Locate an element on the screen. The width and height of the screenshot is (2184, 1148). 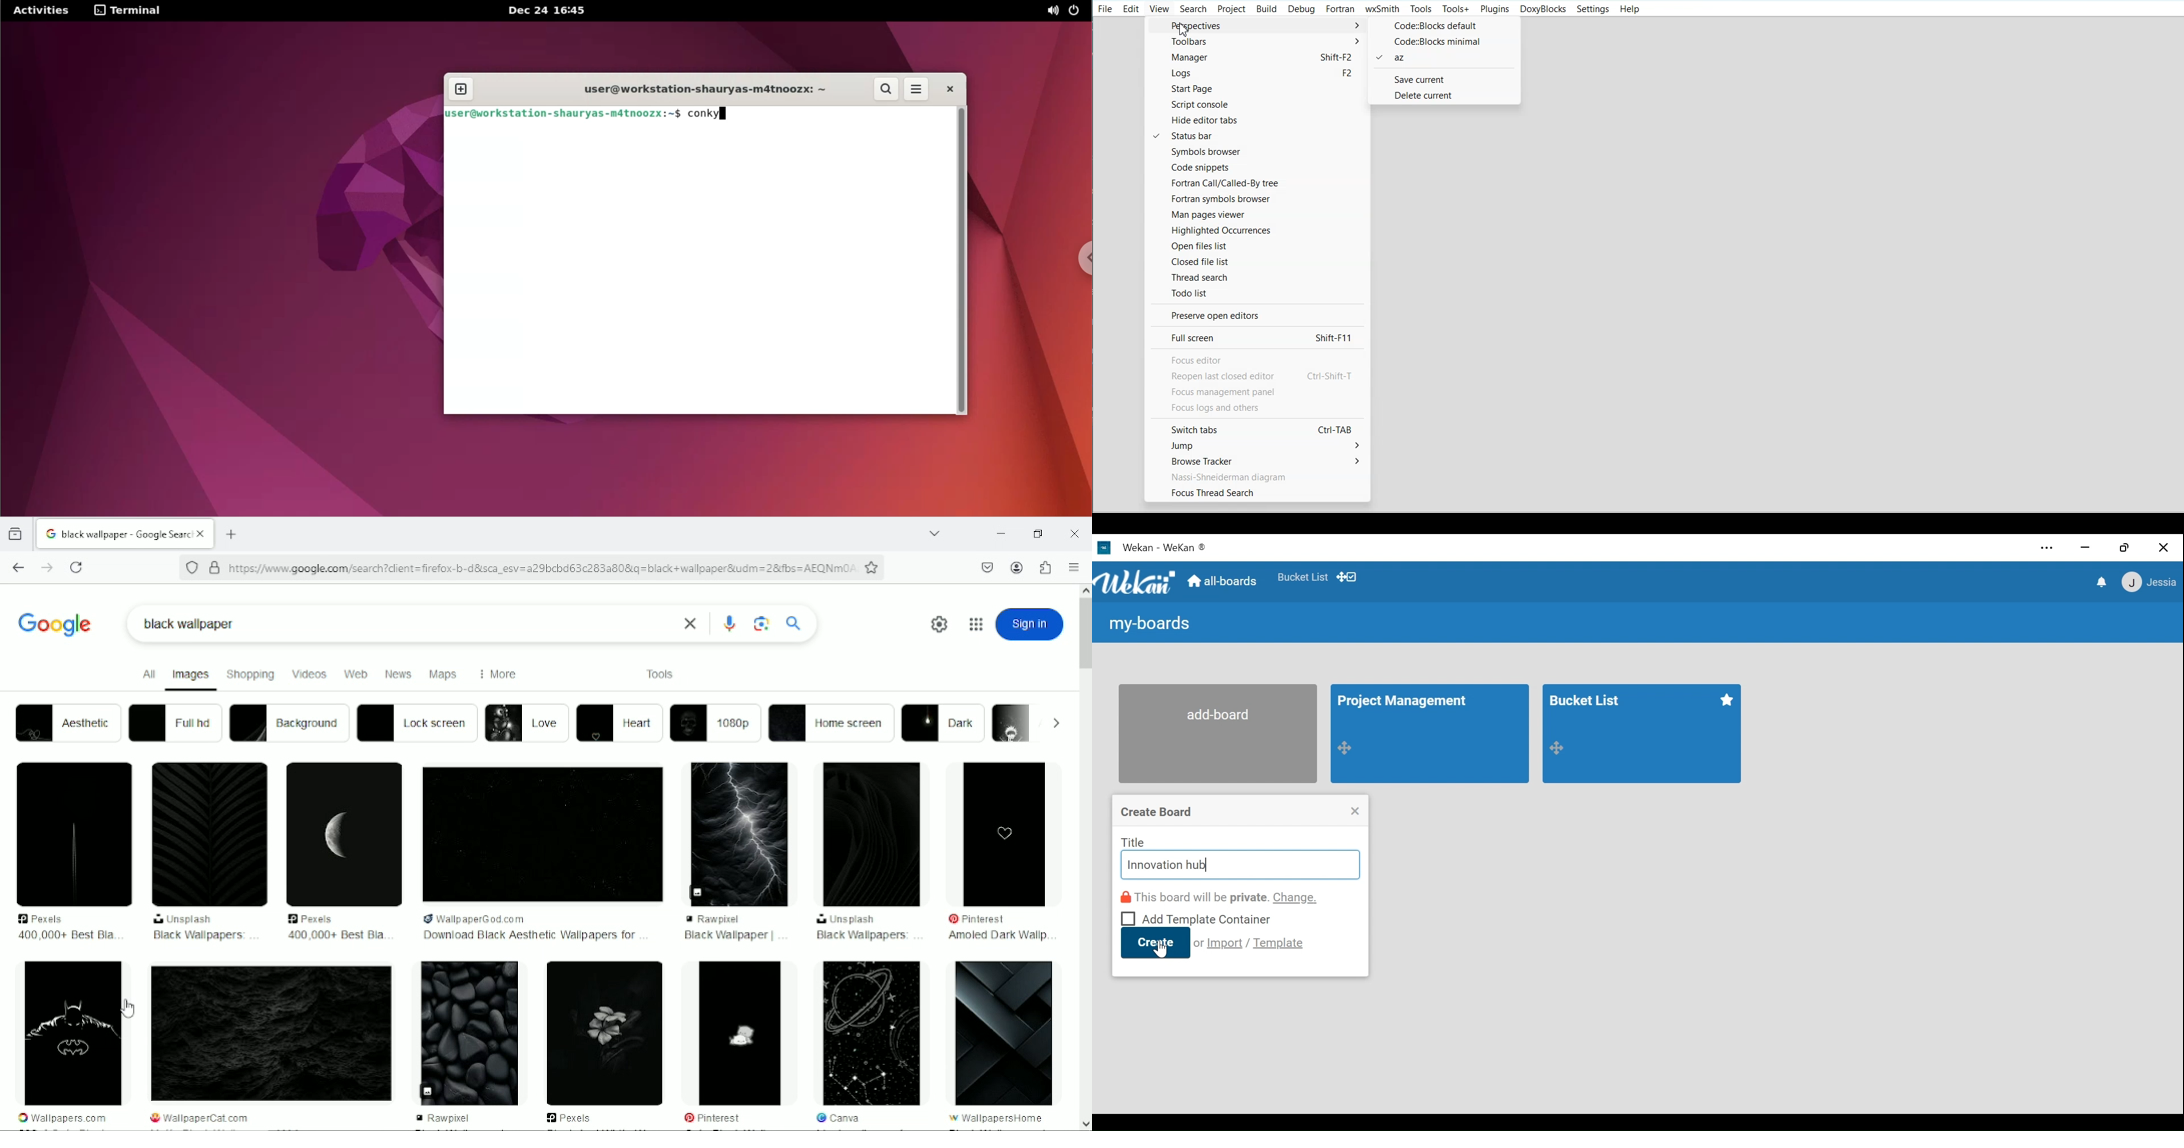
Highlighted Occurence is located at coordinates (1256, 230).